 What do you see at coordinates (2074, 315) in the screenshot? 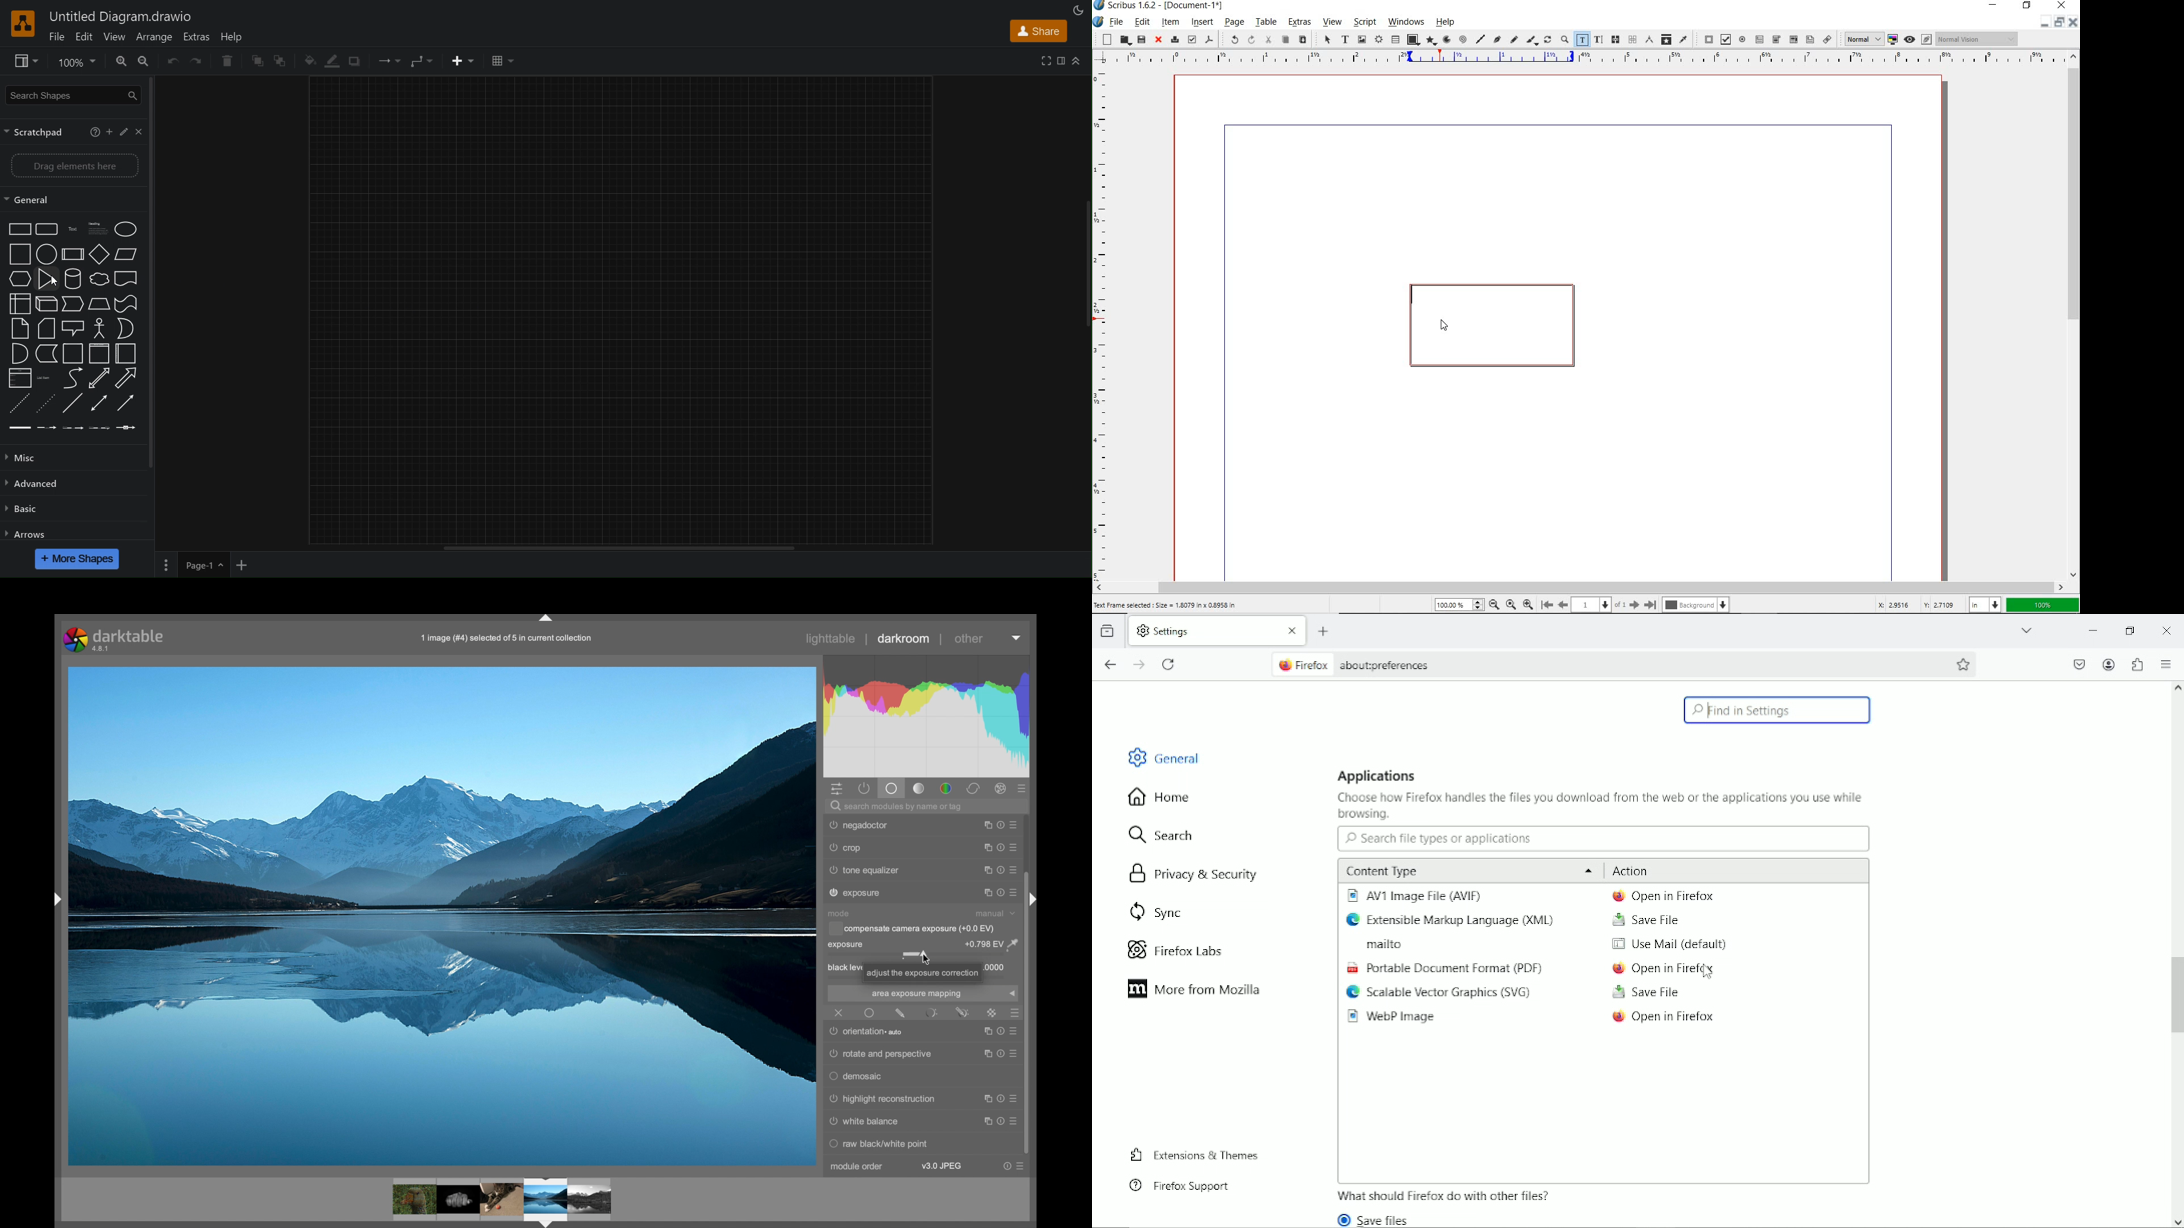
I see `scrollbar` at bounding box center [2074, 315].